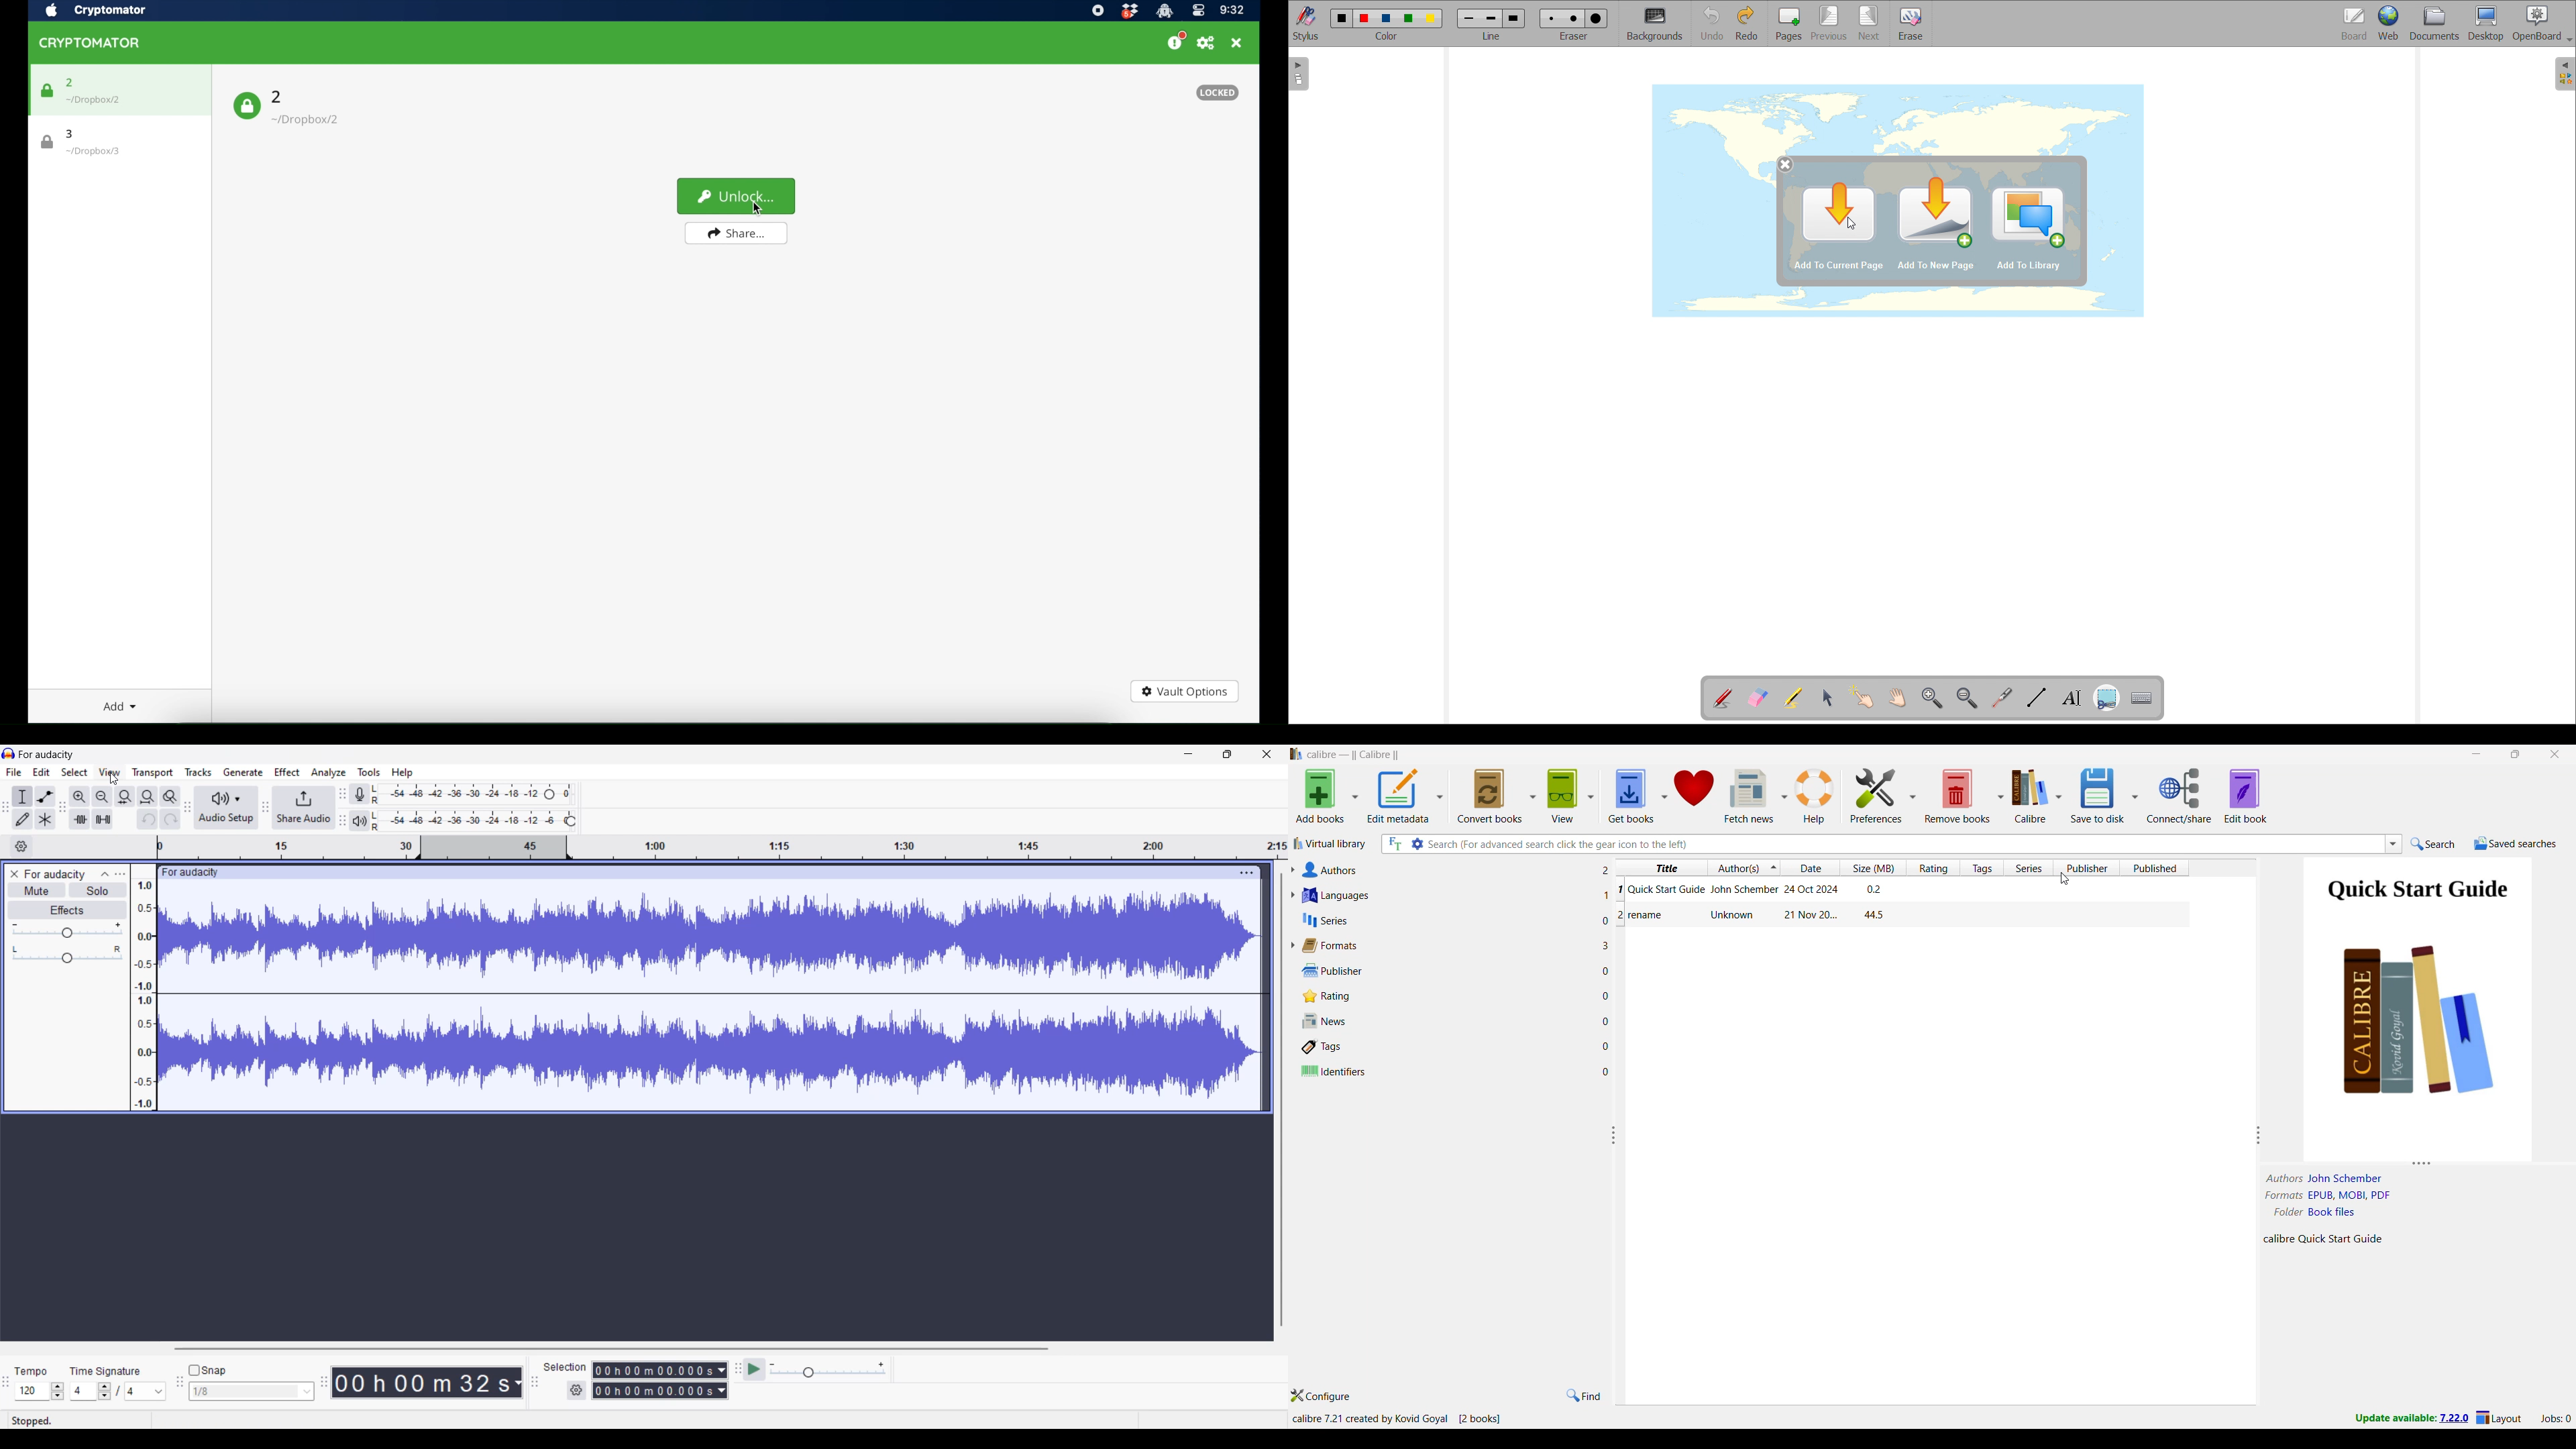 The image size is (2576, 1456). Describe the element at coordinates (1443, 996) in the screenshot. I see `Rating` at that location.